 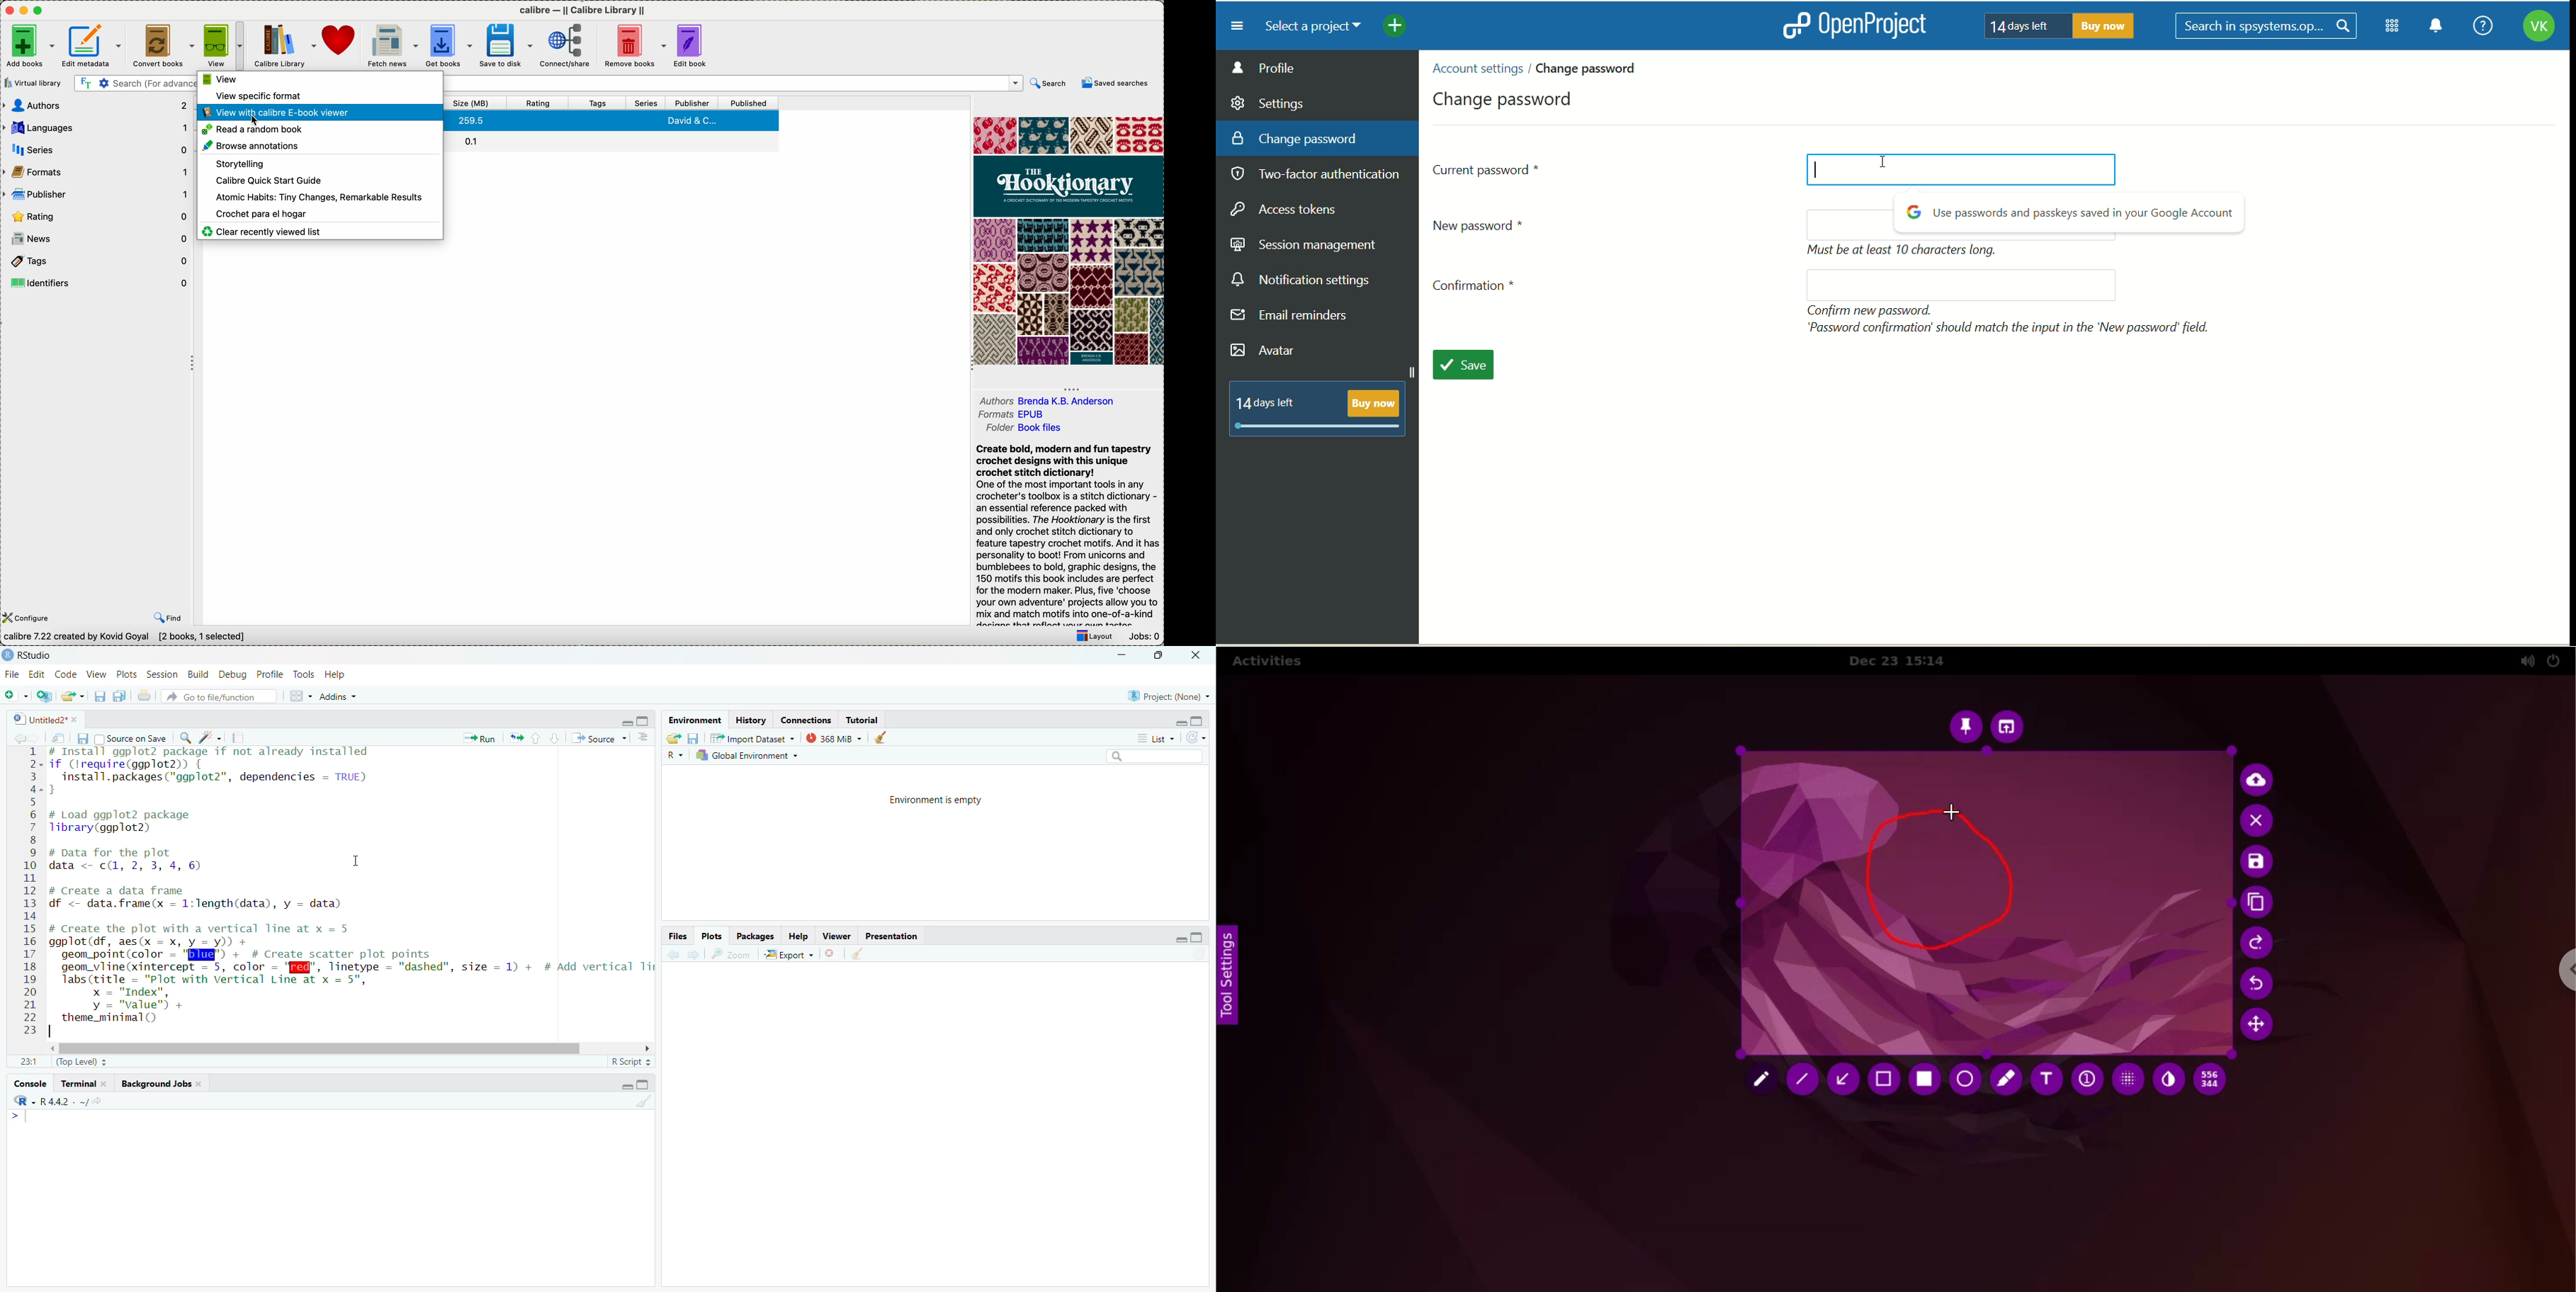 I want to click on notes, so click(x=242, y=738).